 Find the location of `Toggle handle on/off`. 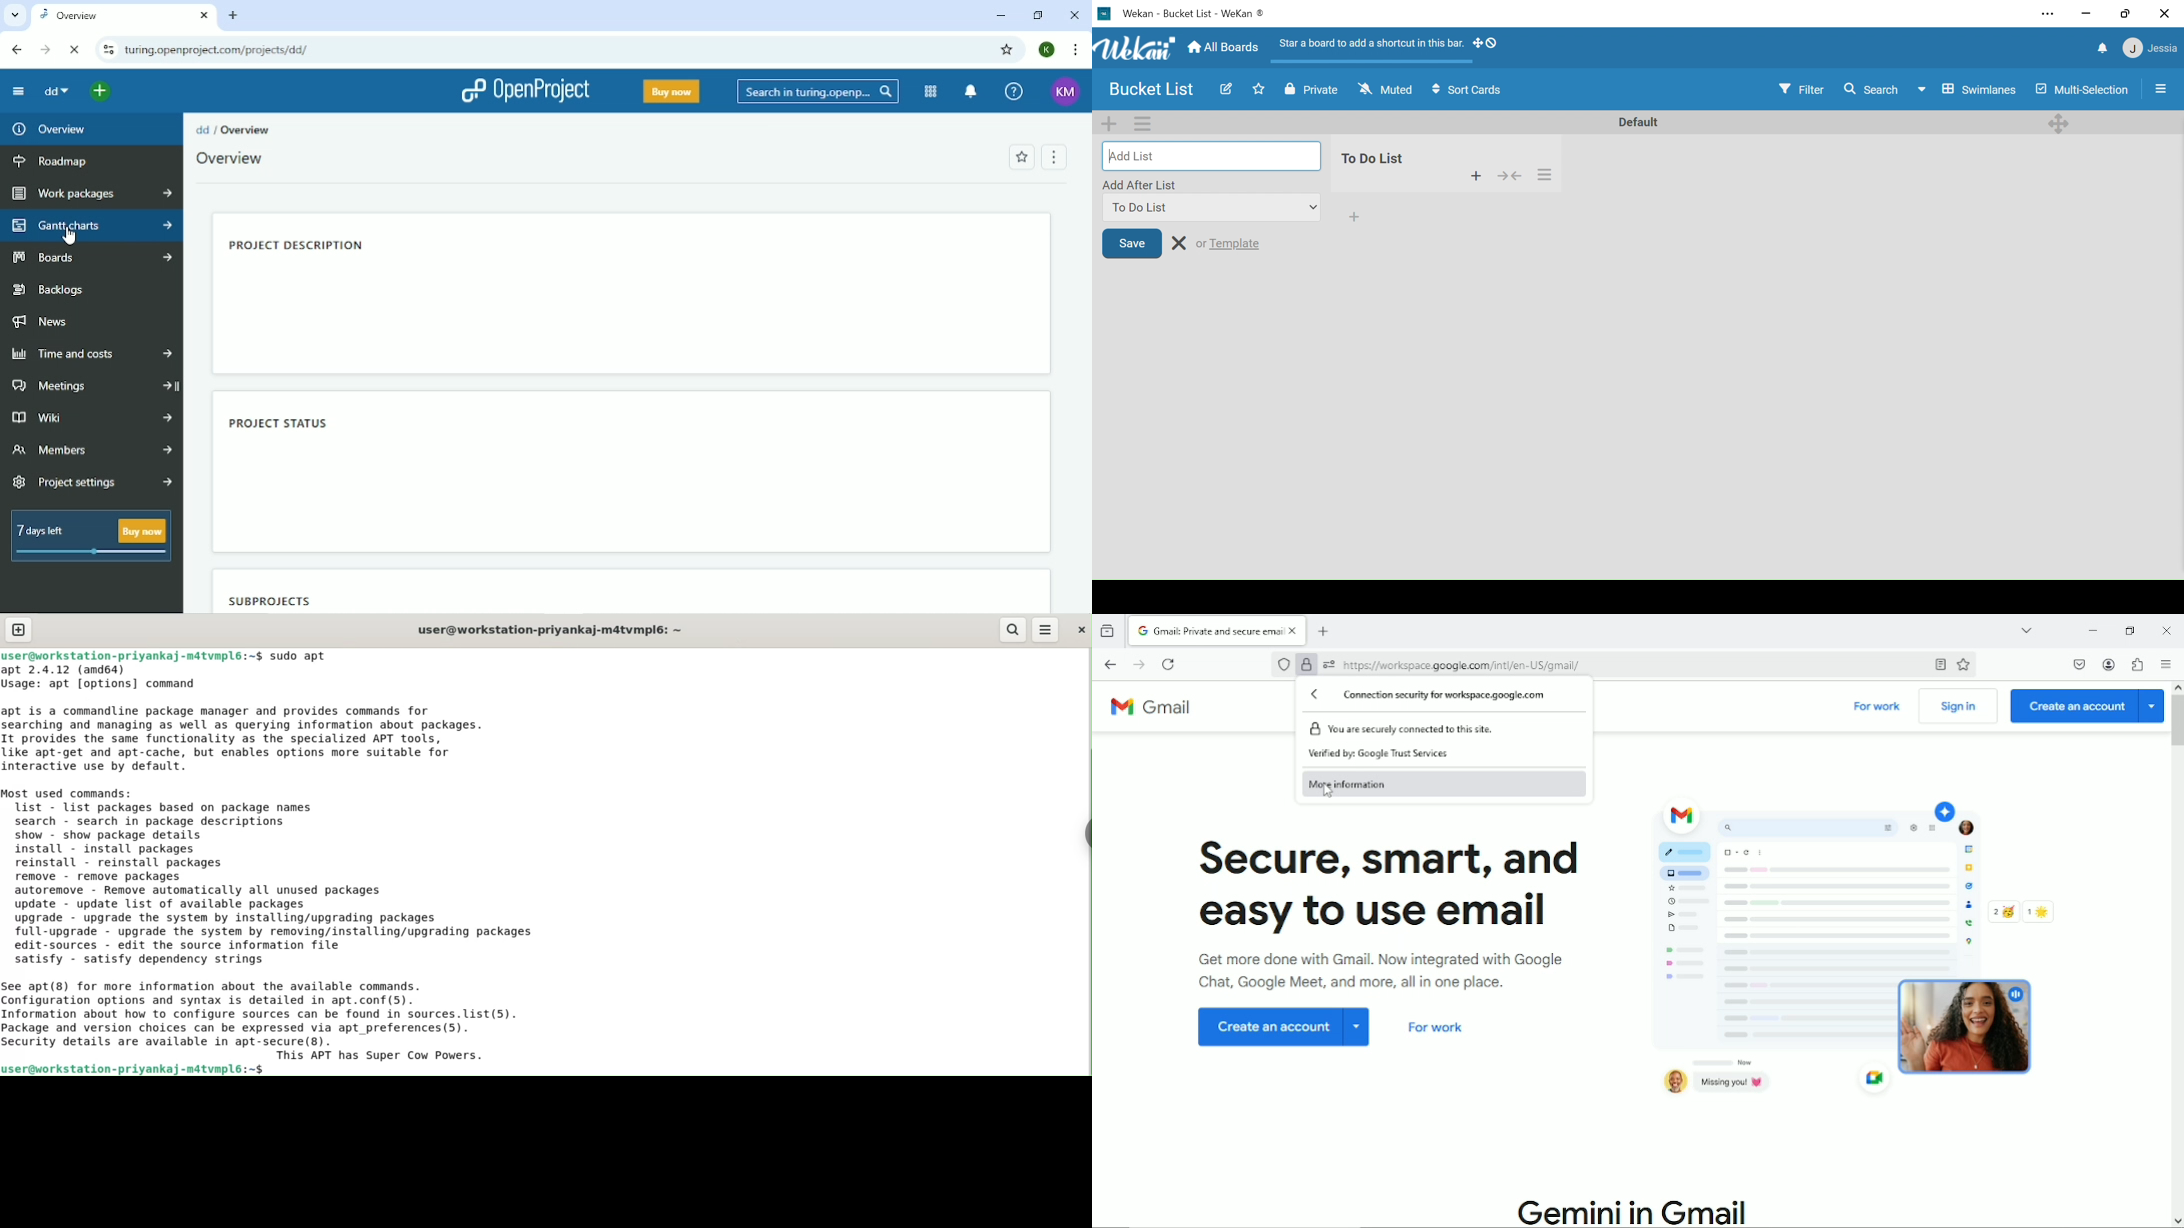

Toggle handle on/off is located at coordinates (1486, 45).